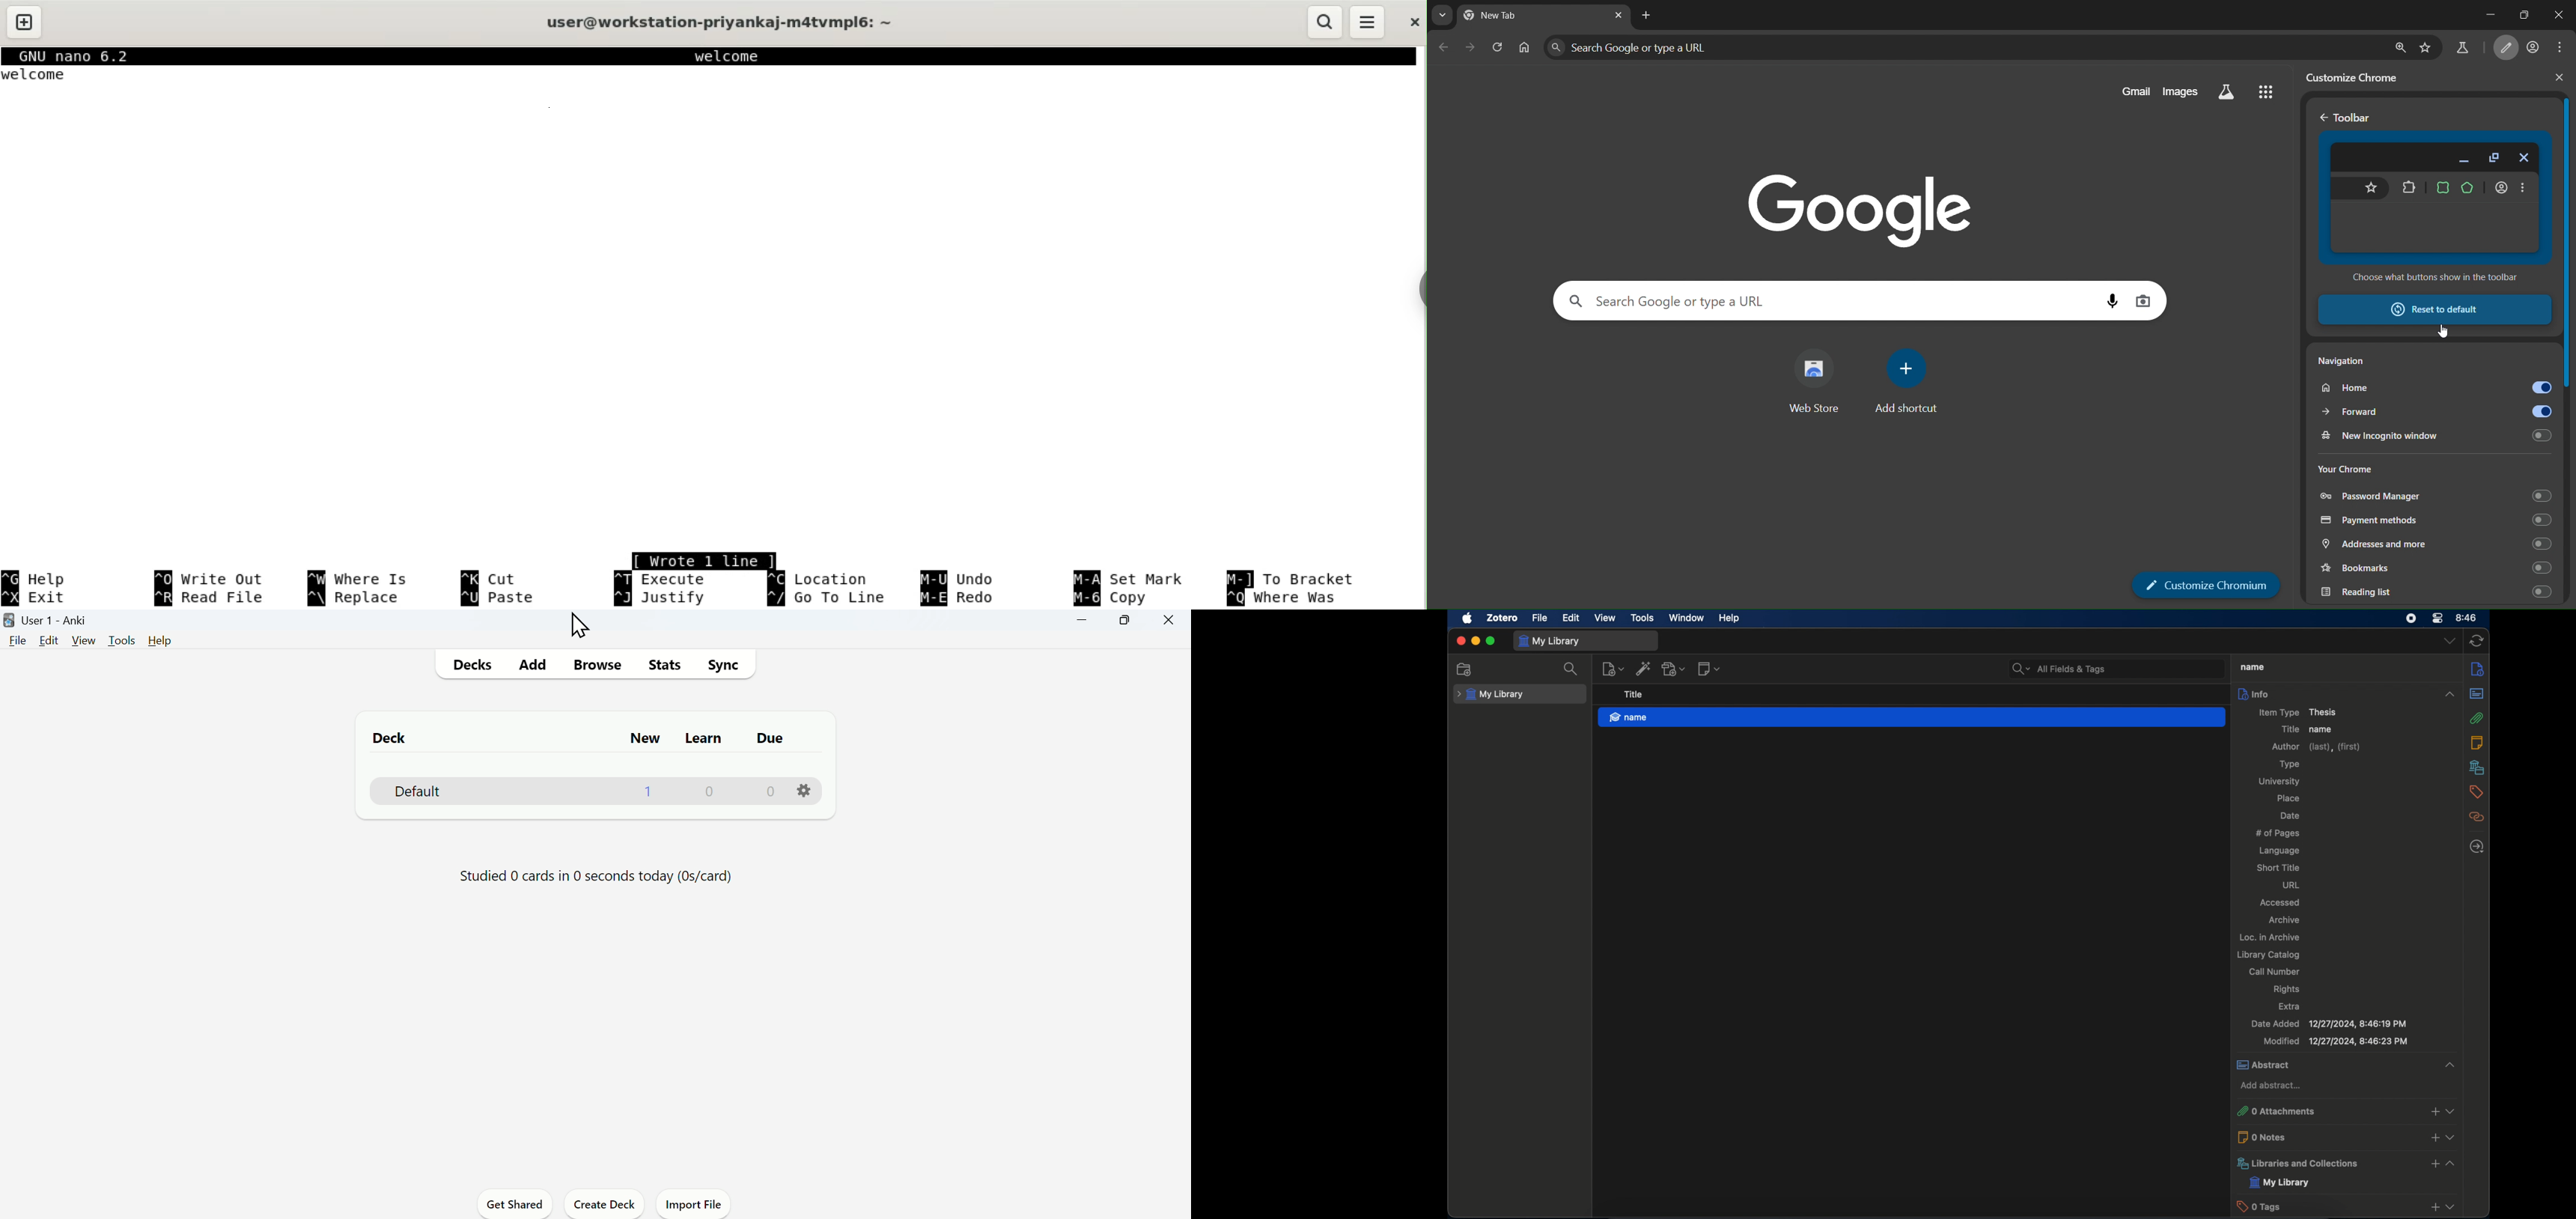 This screenshot has width=2576, height=1232. What do you see at coordinates (162, 641) in the screenshot?
I see `Help` at bounding box center [162, 641].